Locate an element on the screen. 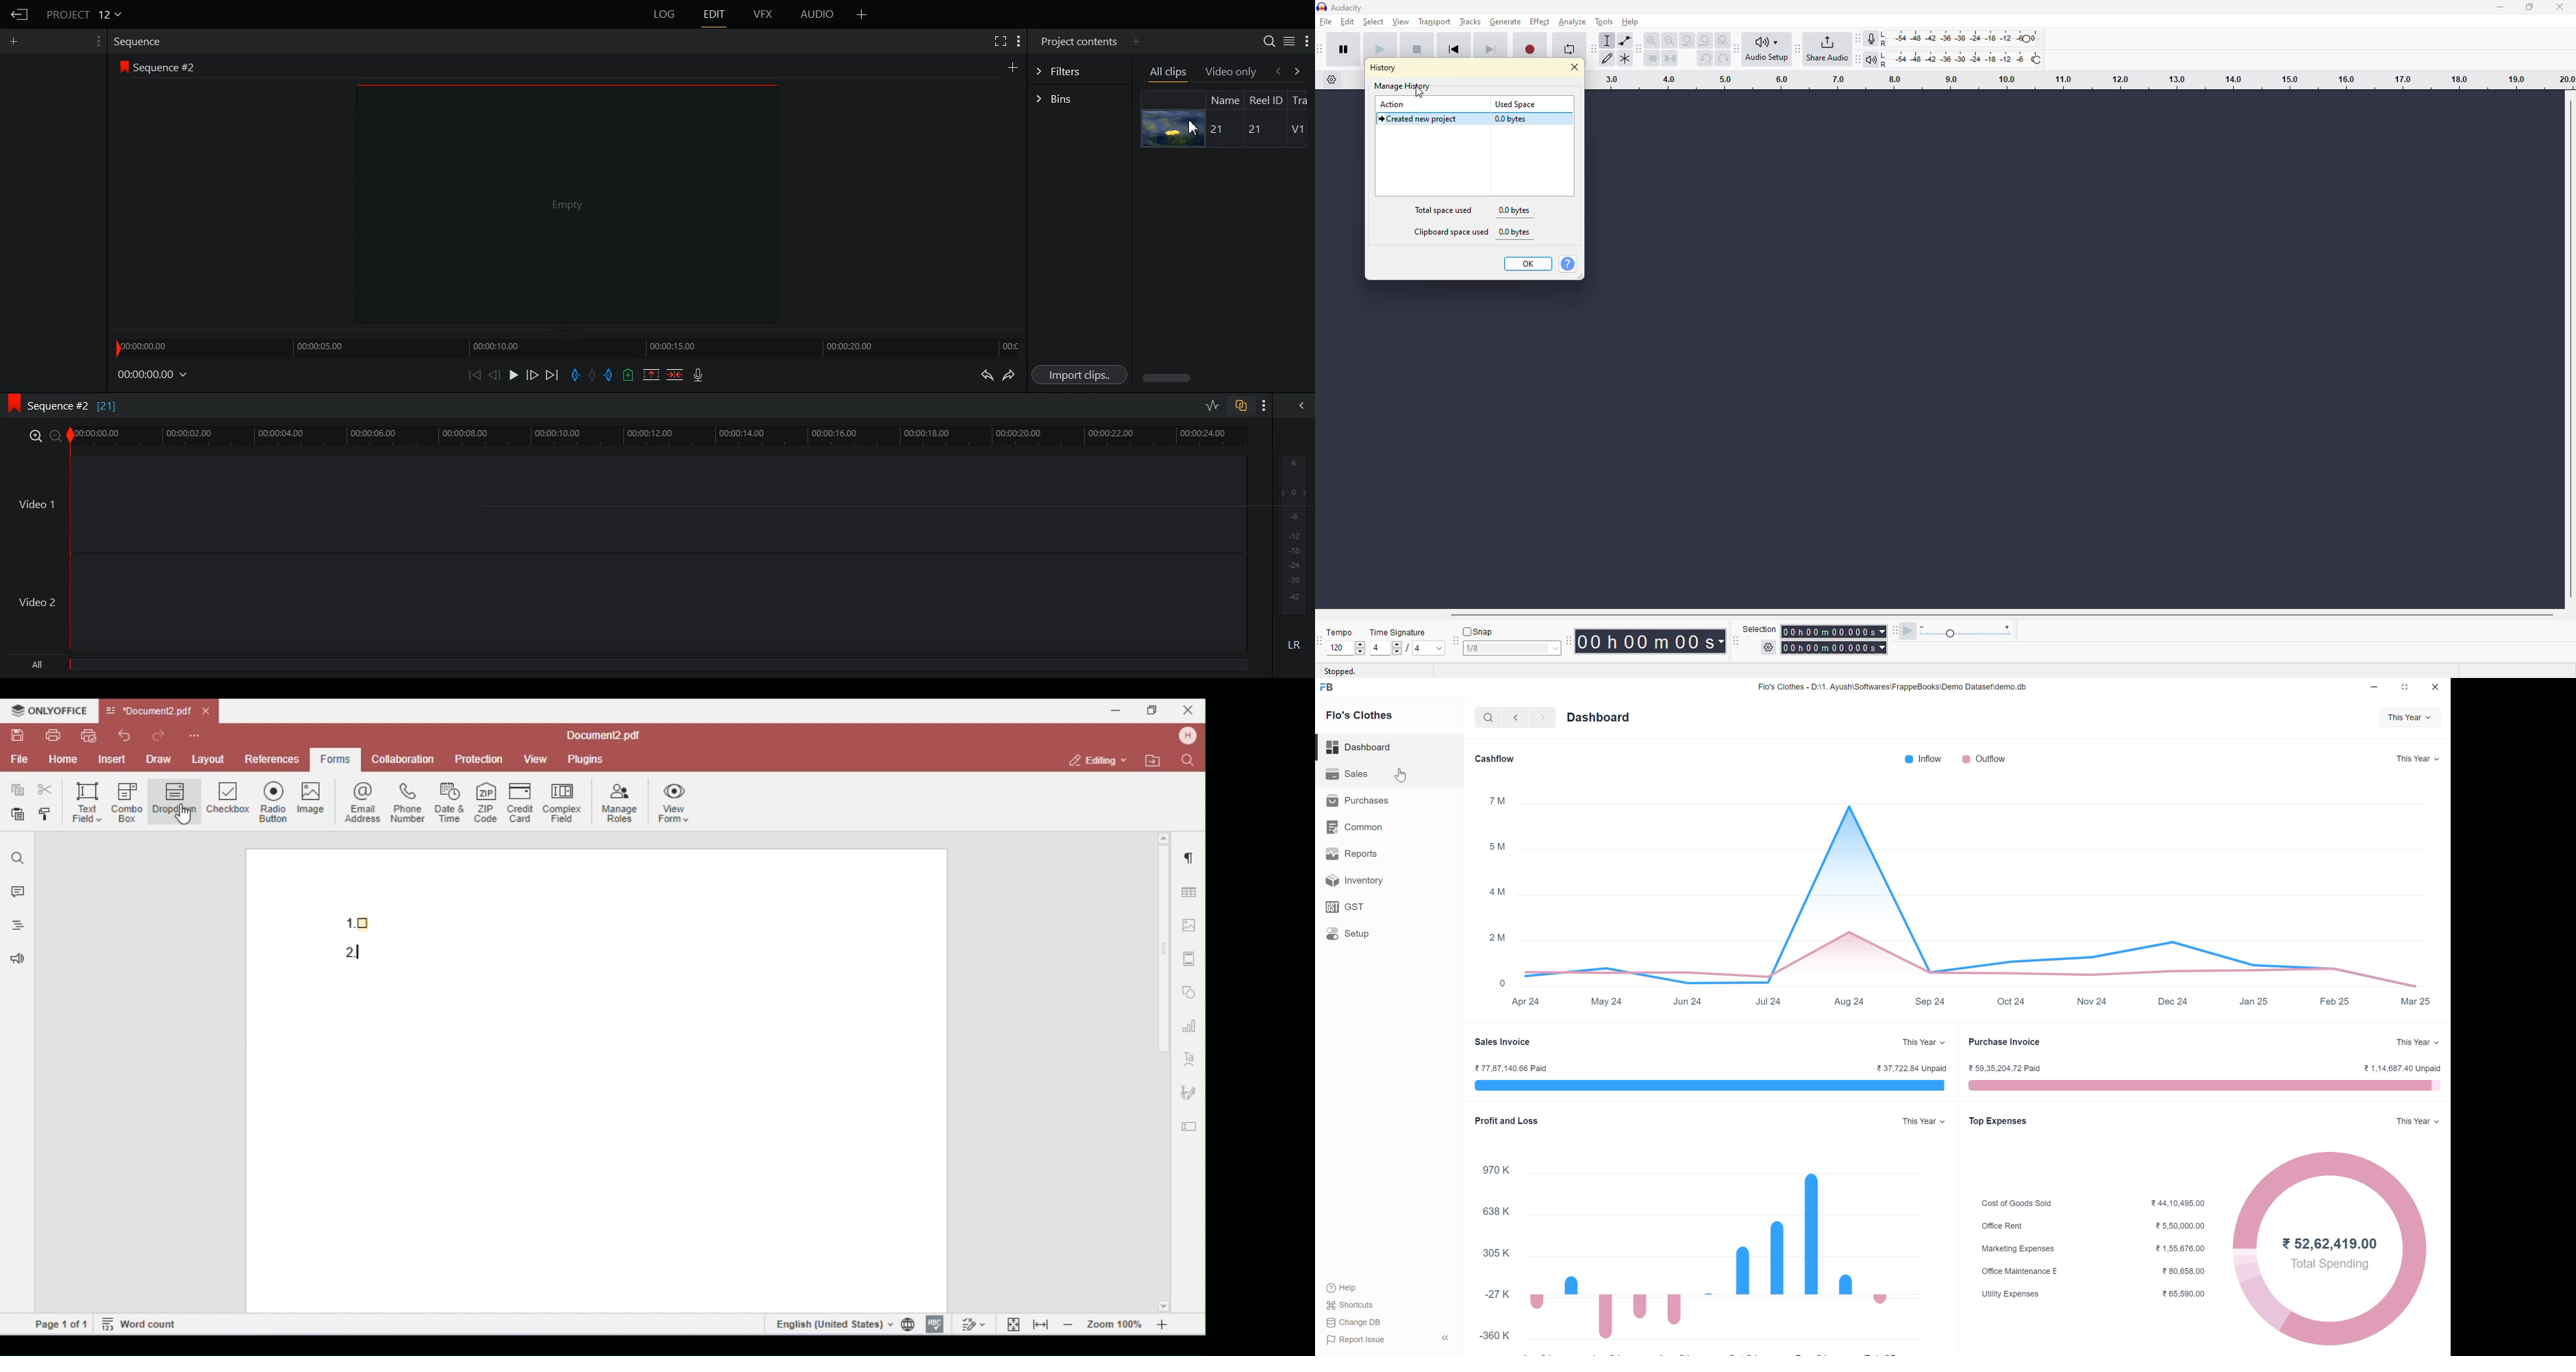 This screenshot has height=1372, width=2576. Move Forward is located at coordinates (551, 375).